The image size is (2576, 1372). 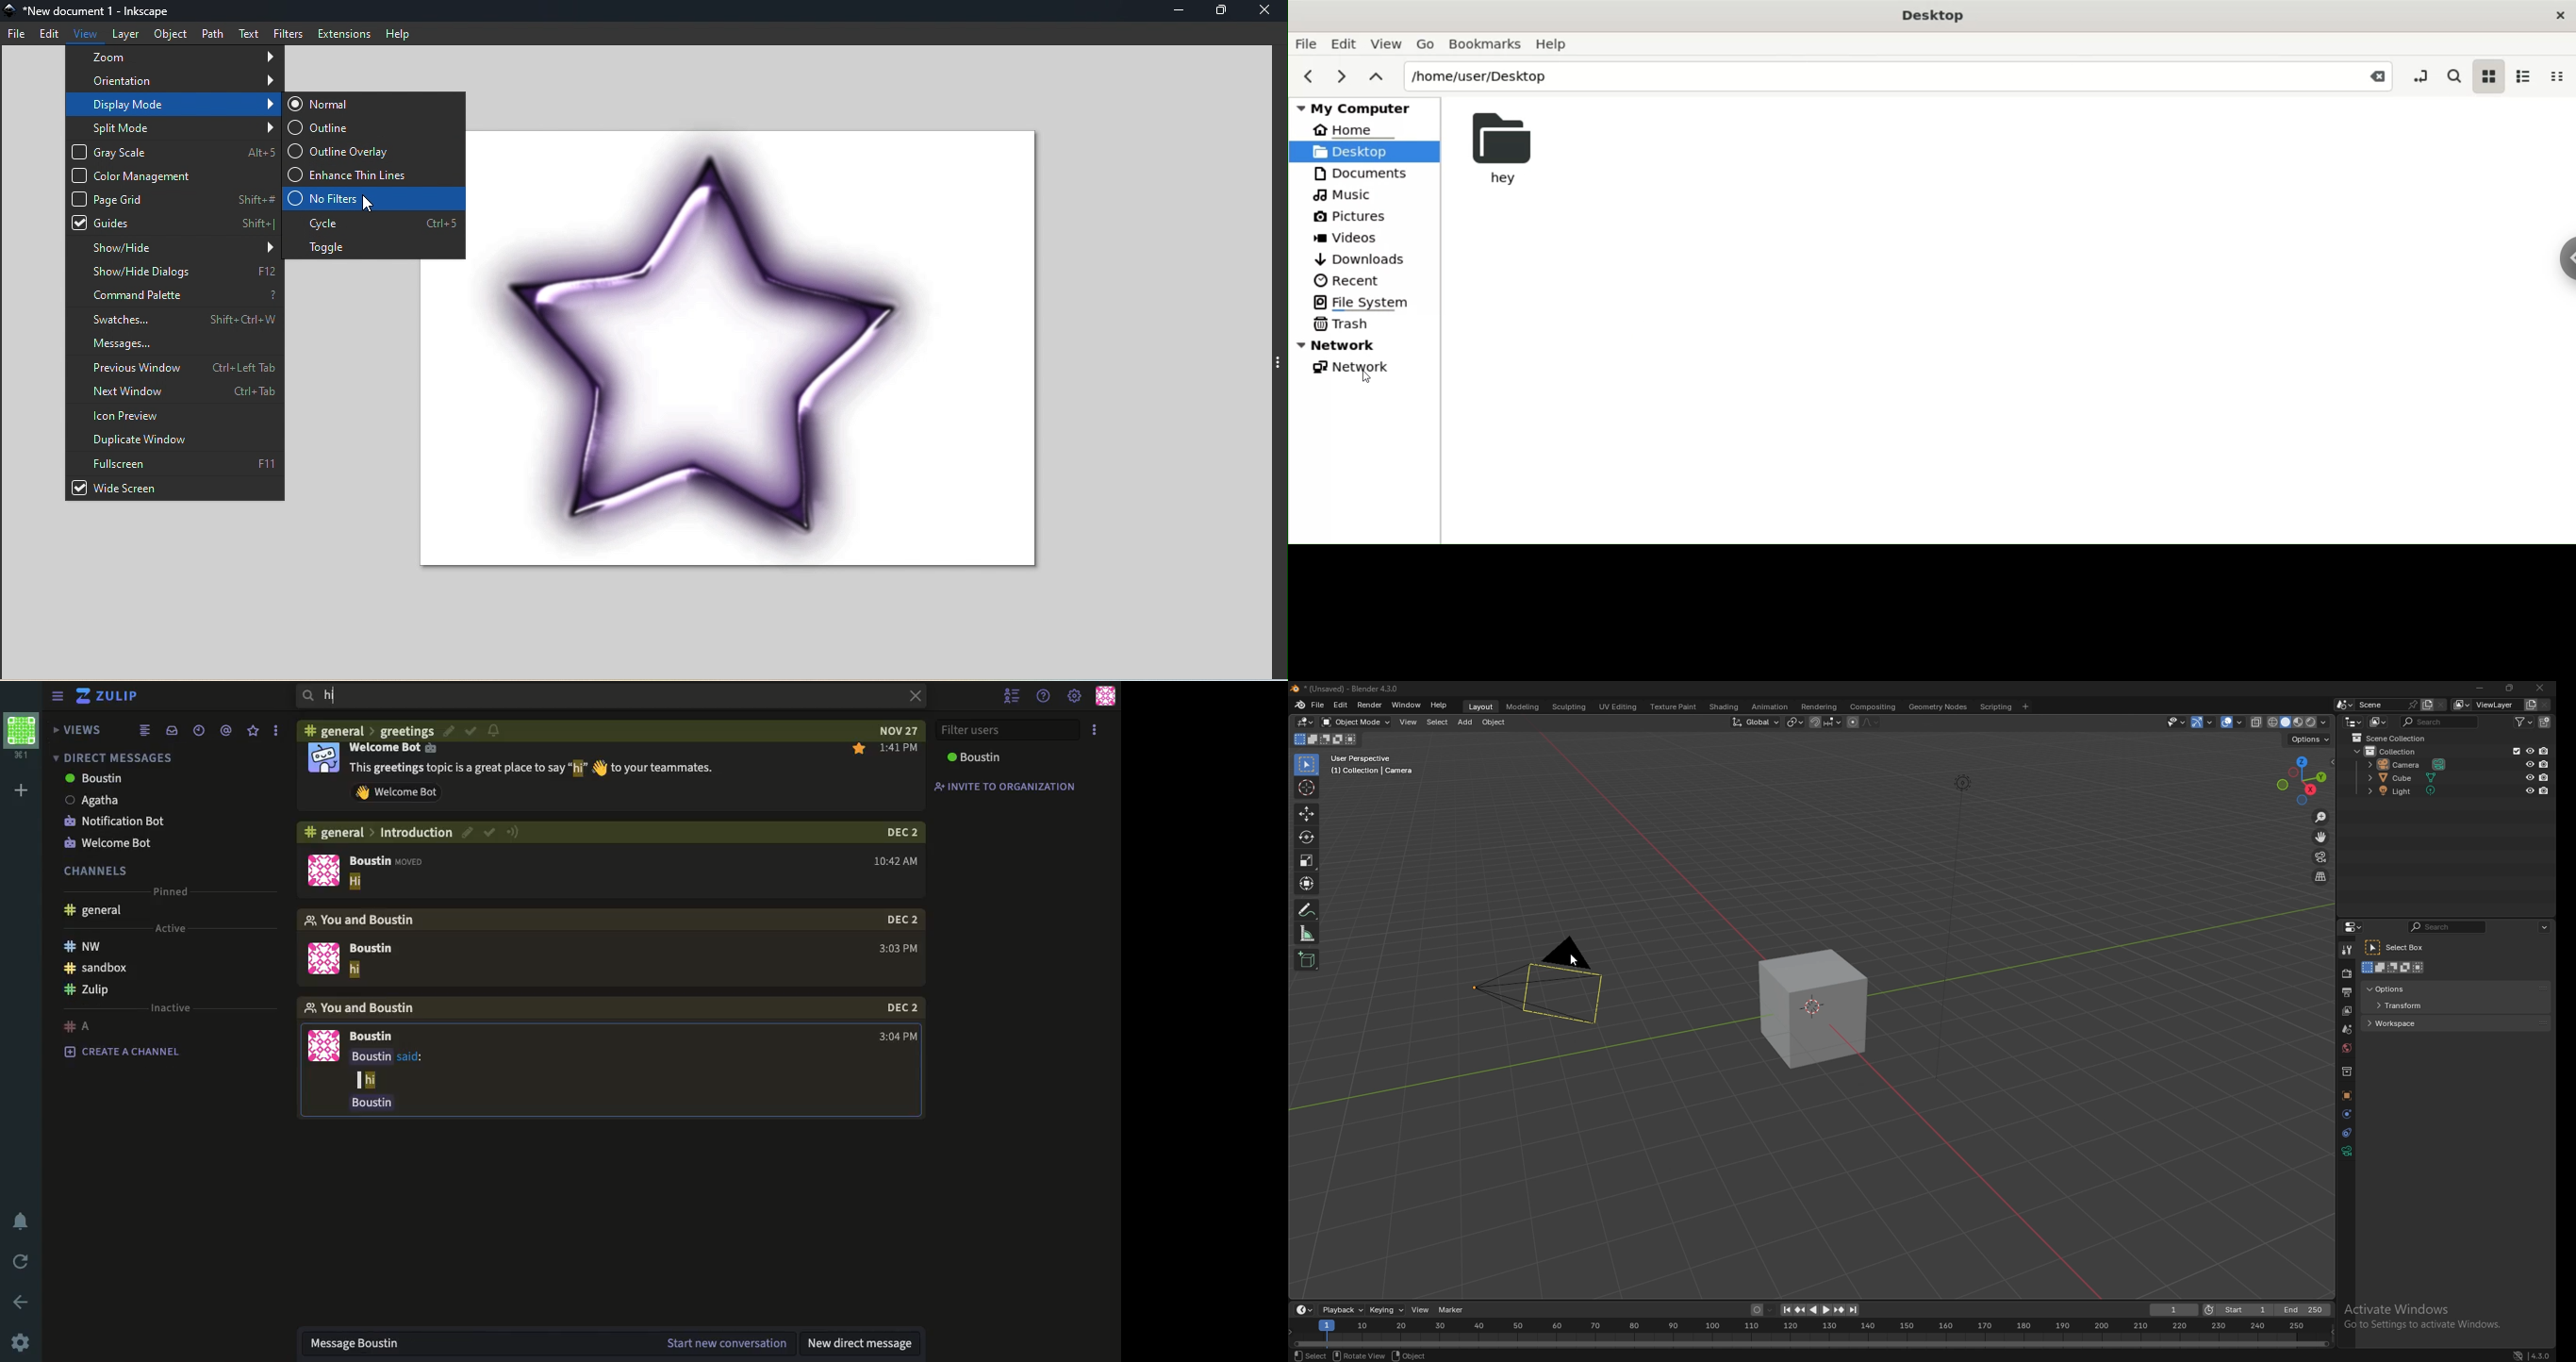 What do you see at coordinates (246, 32) in the screenshot?
I see `Text` at bounding box center [246, 32].